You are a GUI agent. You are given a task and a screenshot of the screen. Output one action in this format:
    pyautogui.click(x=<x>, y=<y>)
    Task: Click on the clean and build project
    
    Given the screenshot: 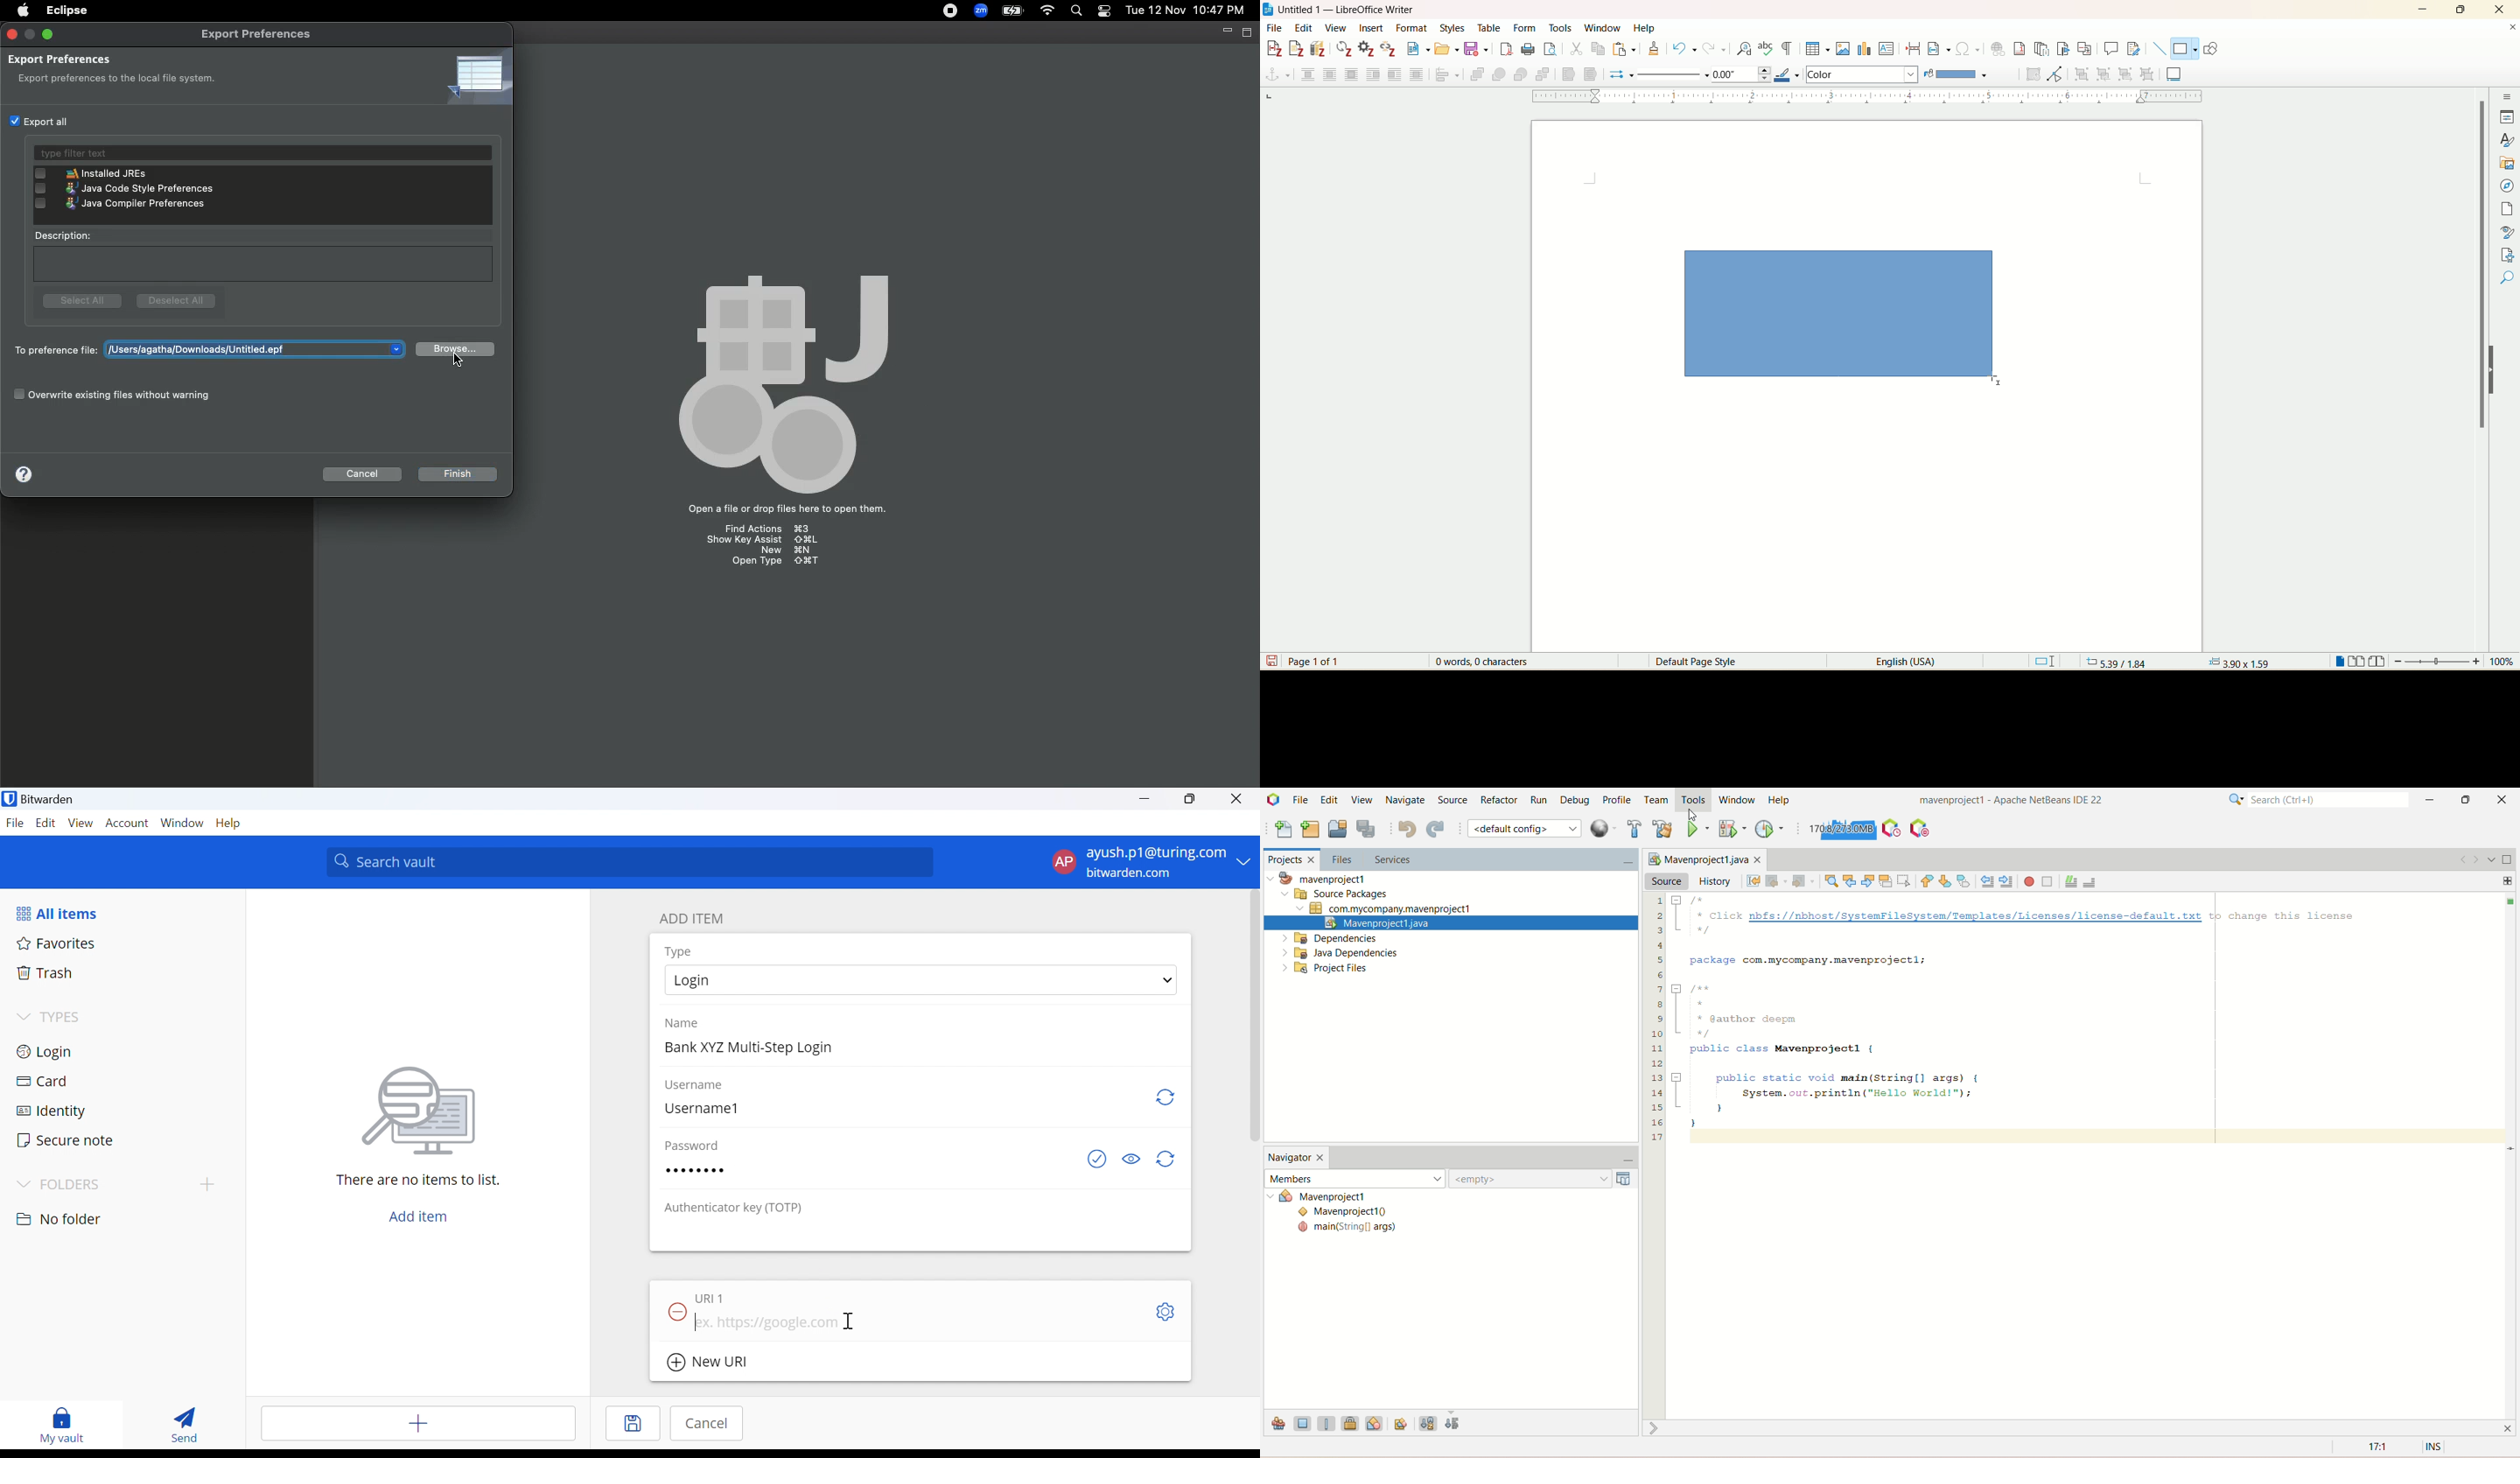 What is the action you would take?
    pyautogui.click(x=1662, y=828)
    